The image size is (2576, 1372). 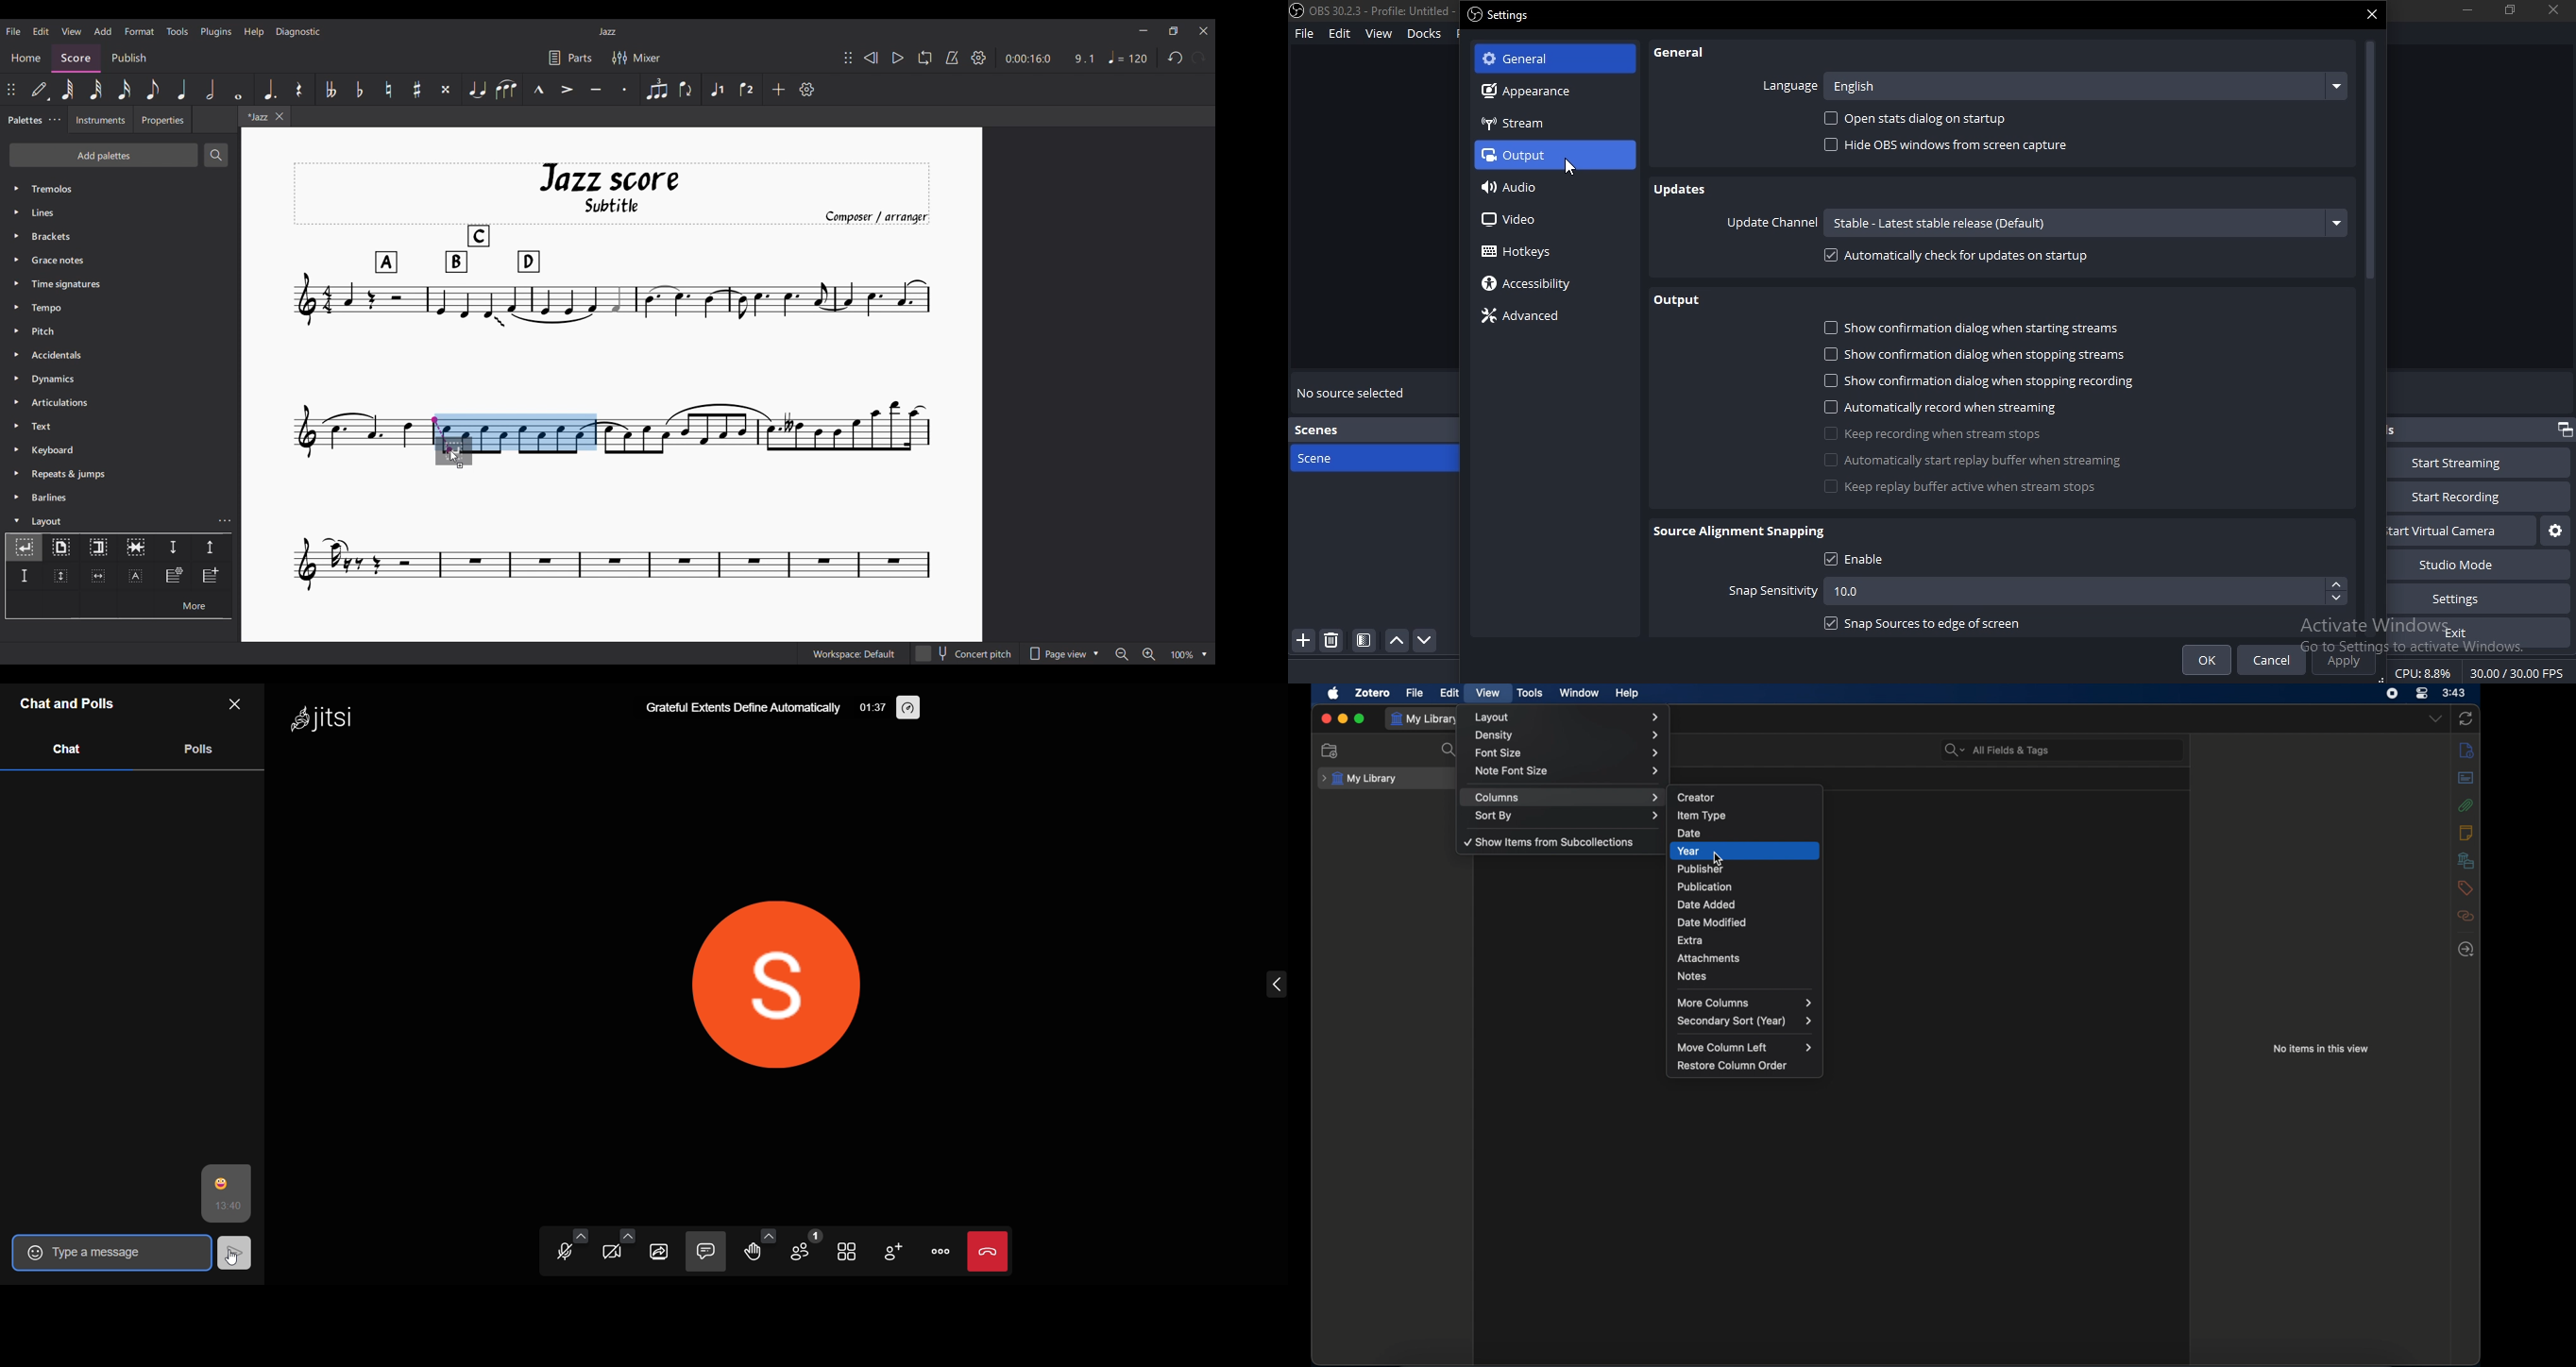 What do you see at coordinates (1530, 692) in the screenshot?
I see `tools` at bounding box center [1530, 692].